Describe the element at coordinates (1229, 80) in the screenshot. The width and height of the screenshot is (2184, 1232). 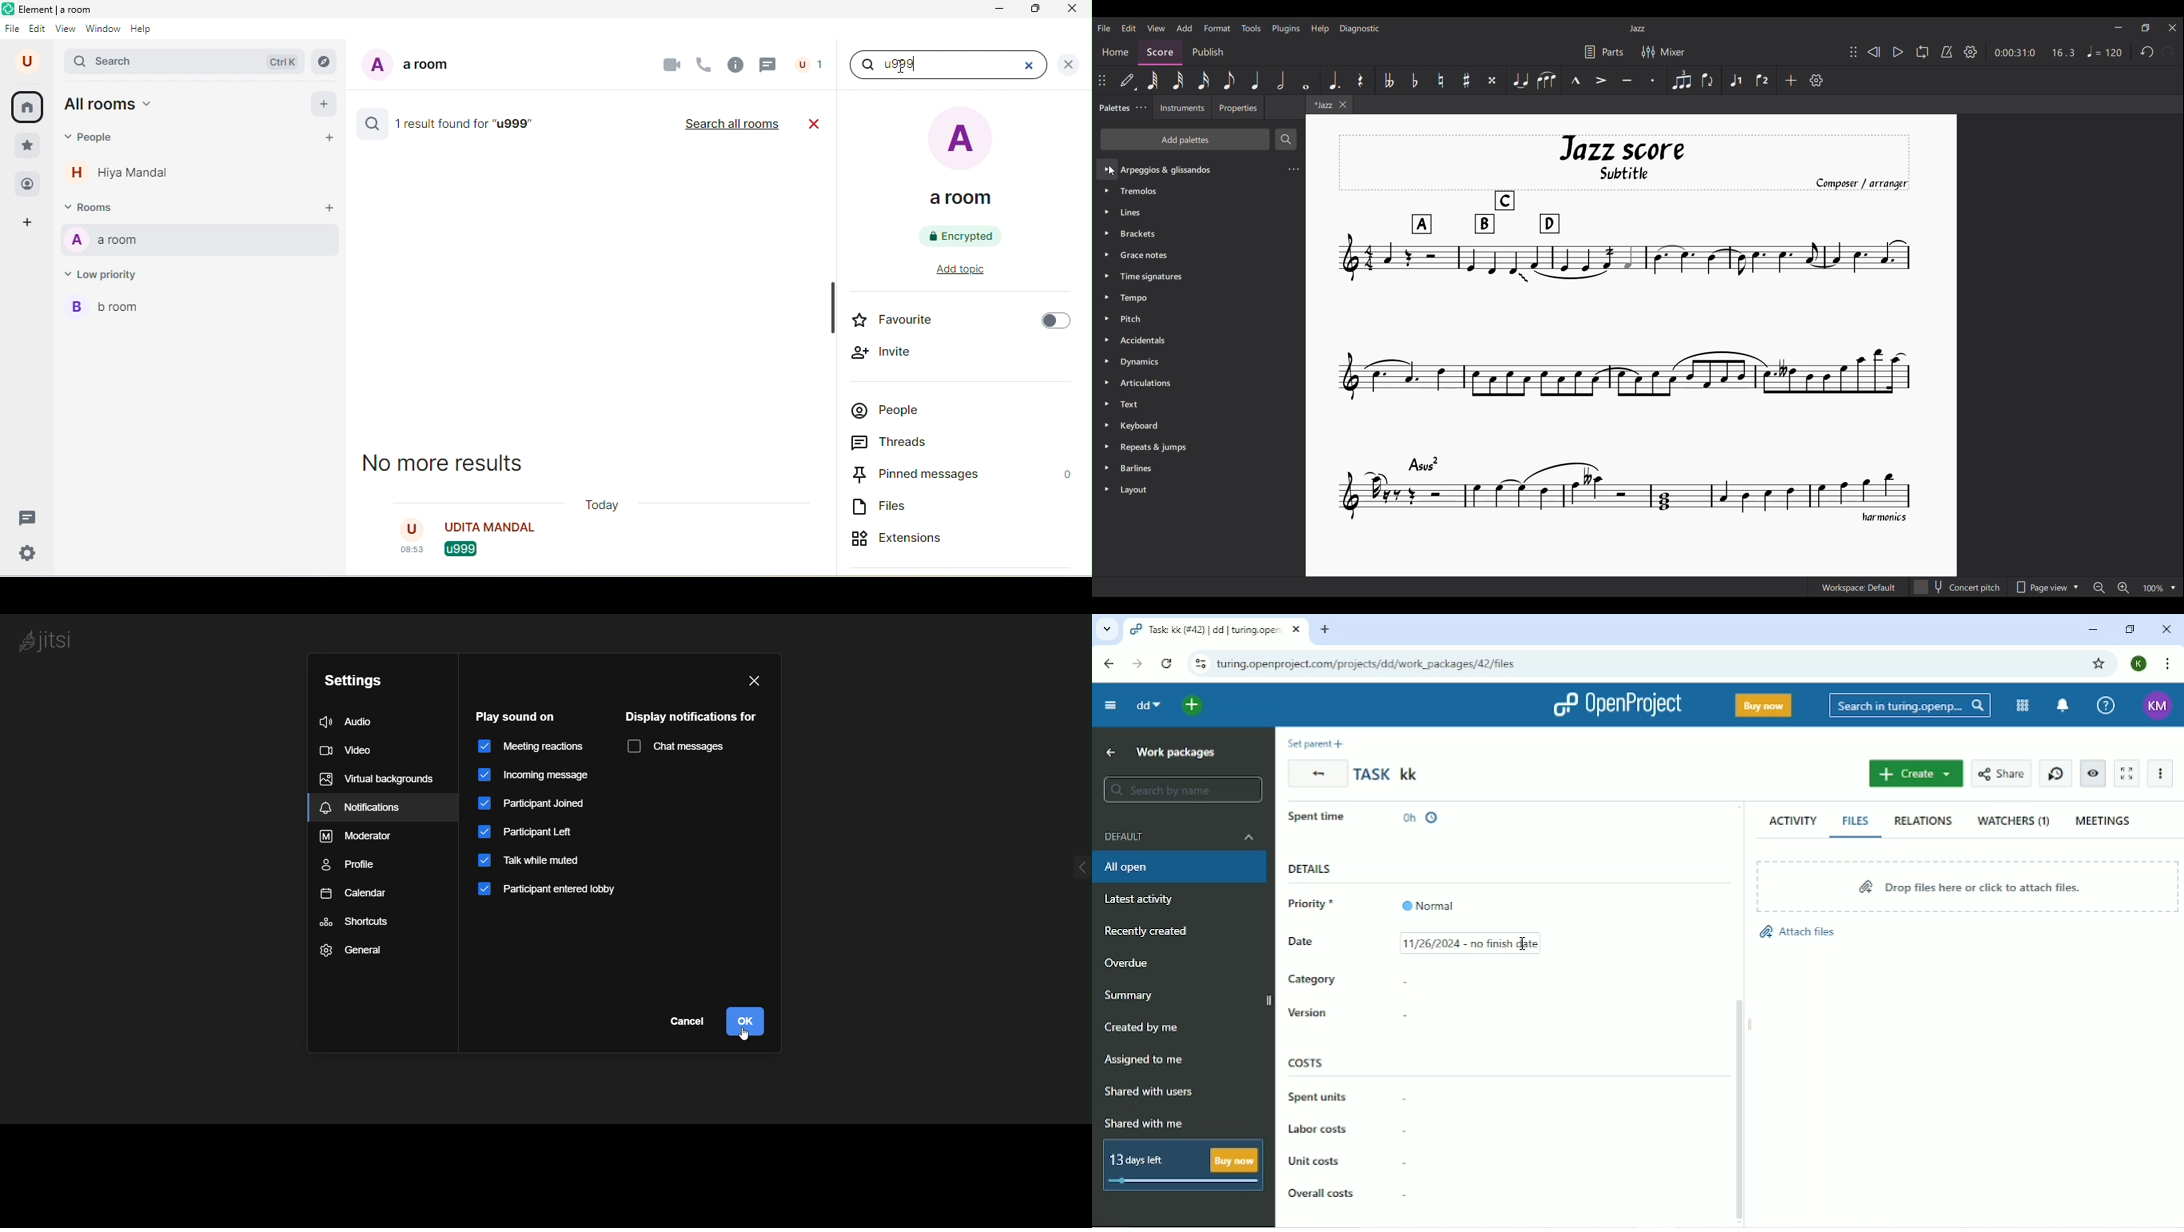
I see `8th note` at that location.